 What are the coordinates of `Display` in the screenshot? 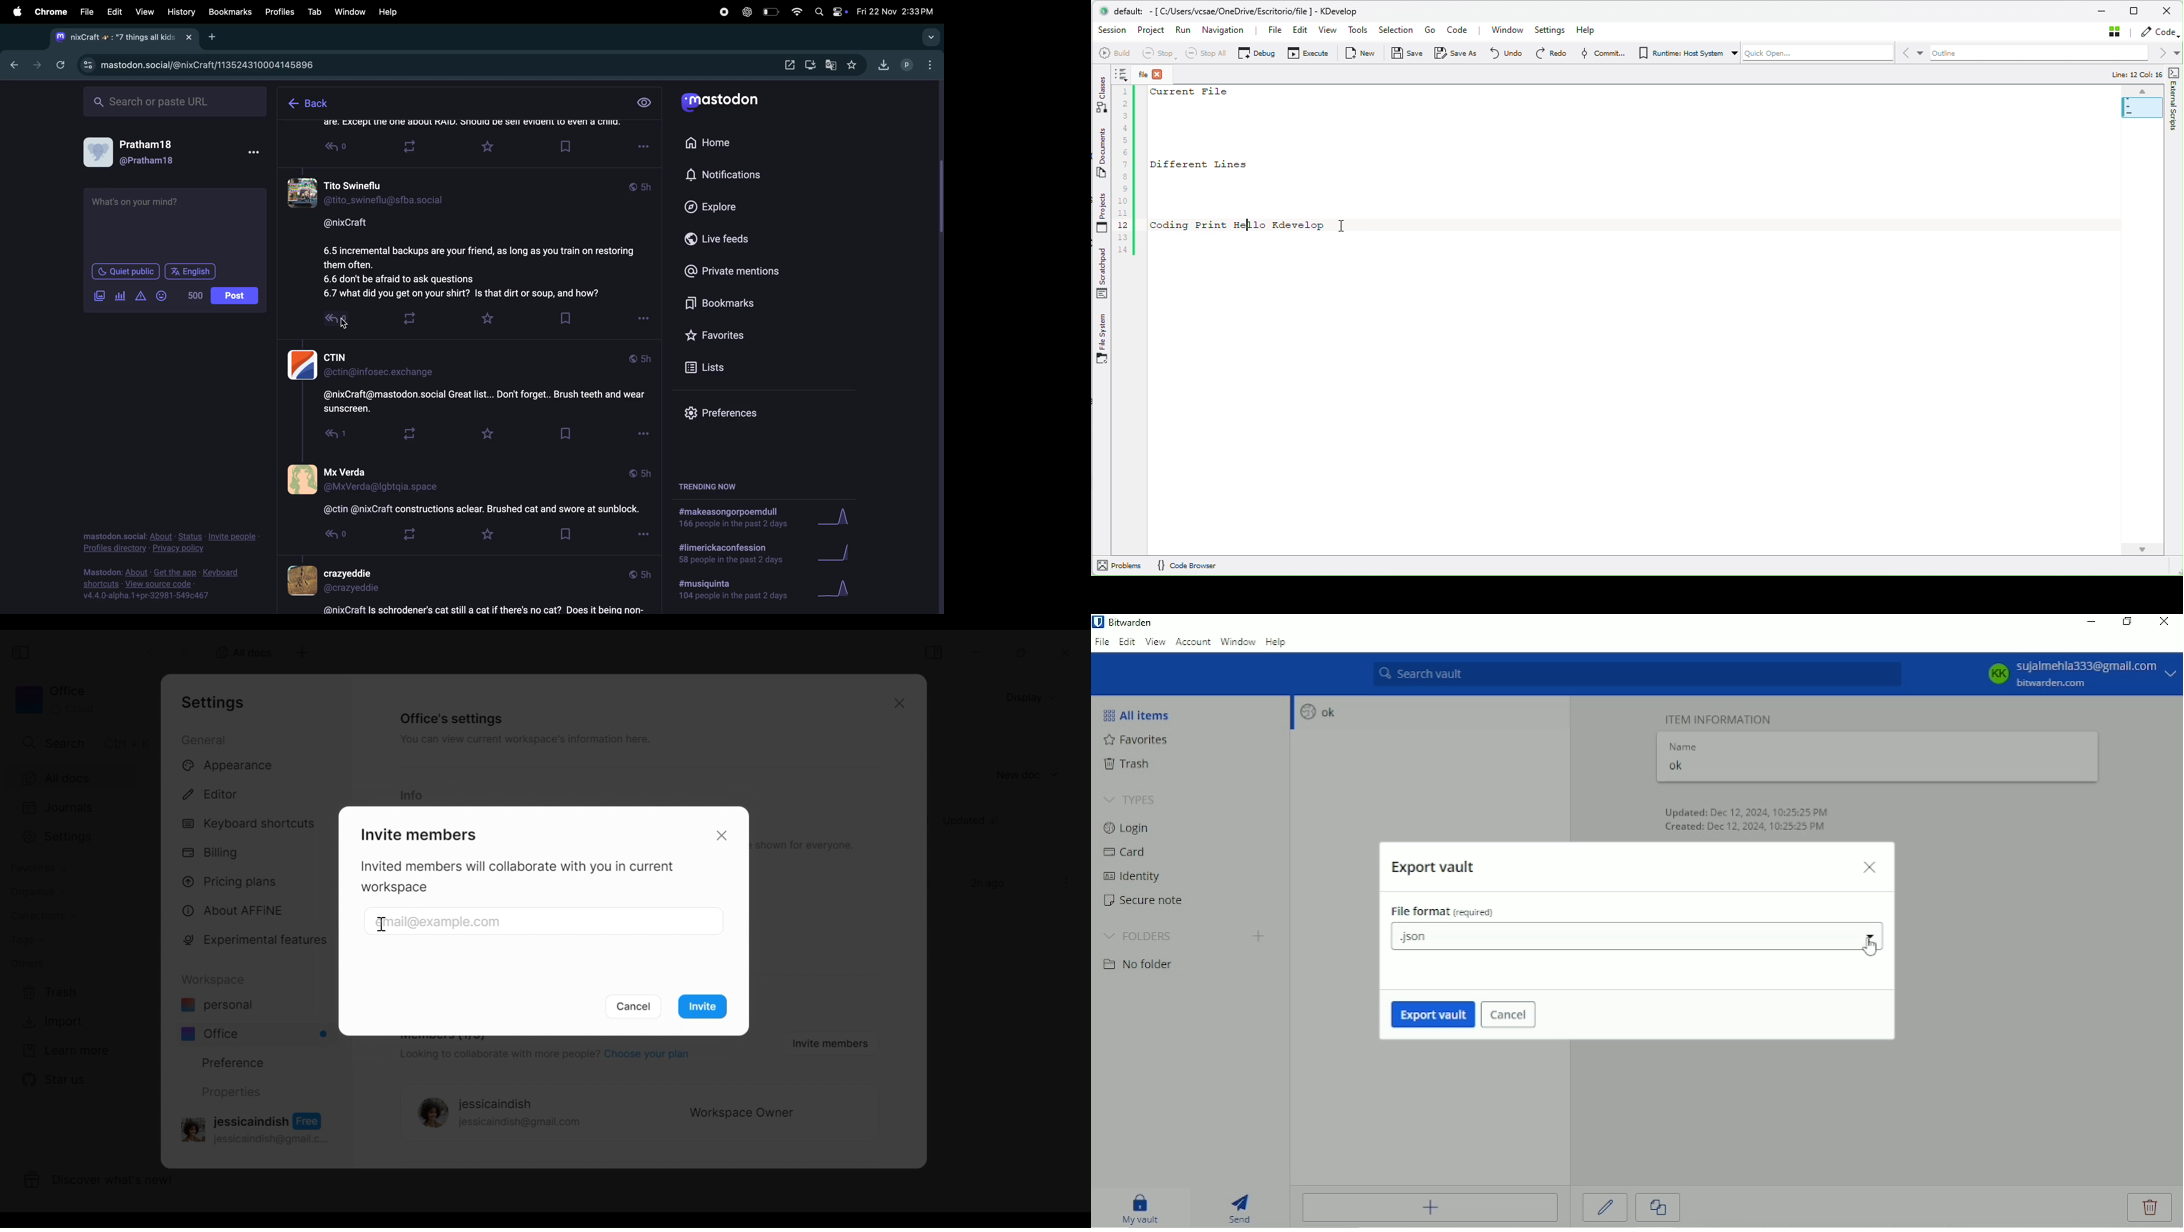 It's located at (1035, 696).